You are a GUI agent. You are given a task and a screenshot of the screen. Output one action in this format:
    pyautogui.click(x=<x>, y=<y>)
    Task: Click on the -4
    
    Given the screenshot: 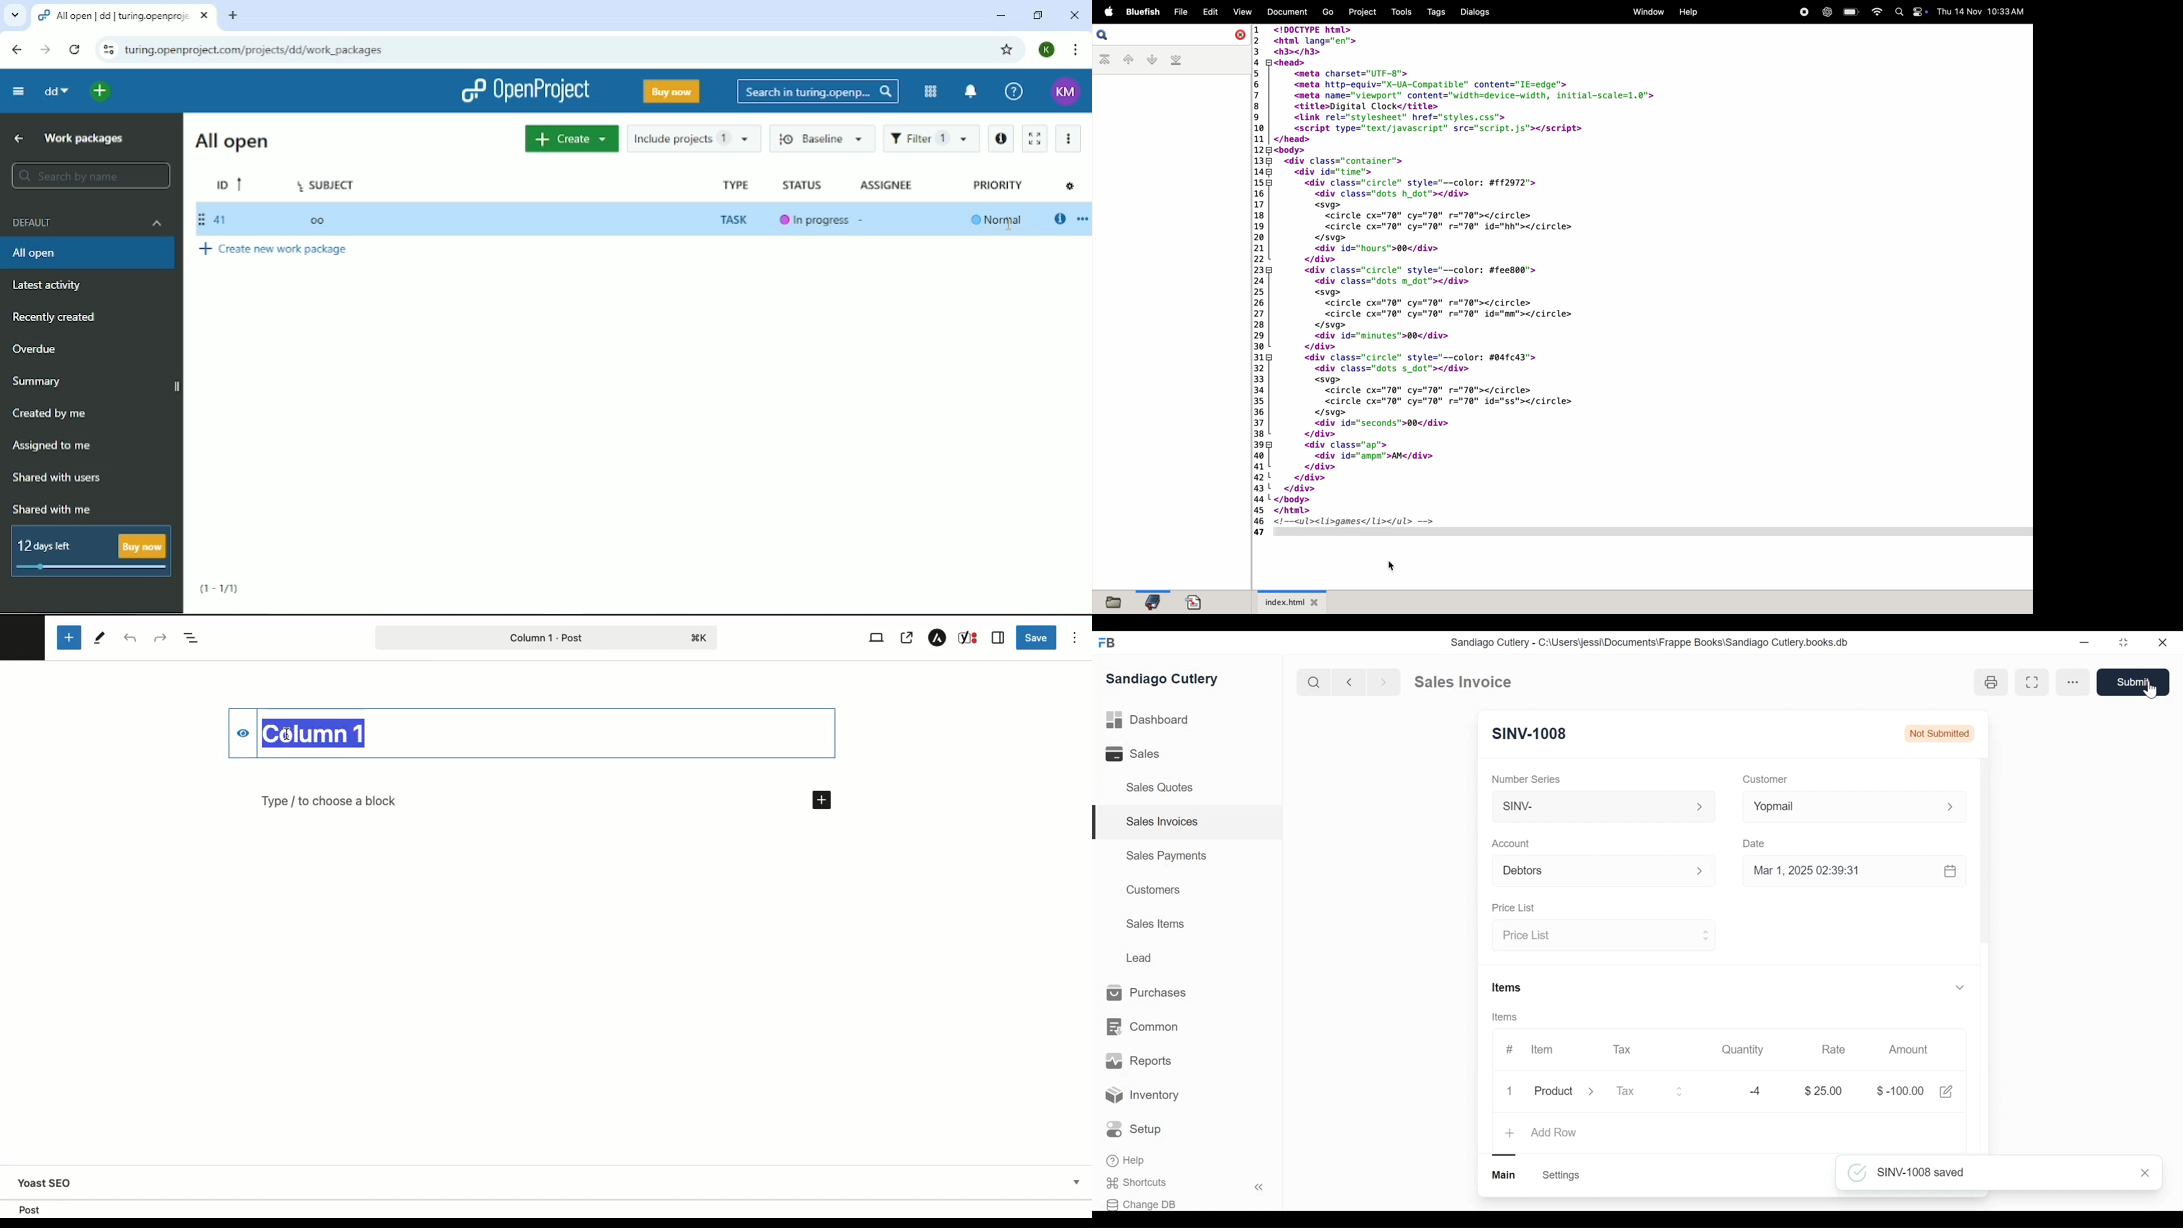 What is the action you would take?
    pyautogui.click(x=1756, y=1092)
    